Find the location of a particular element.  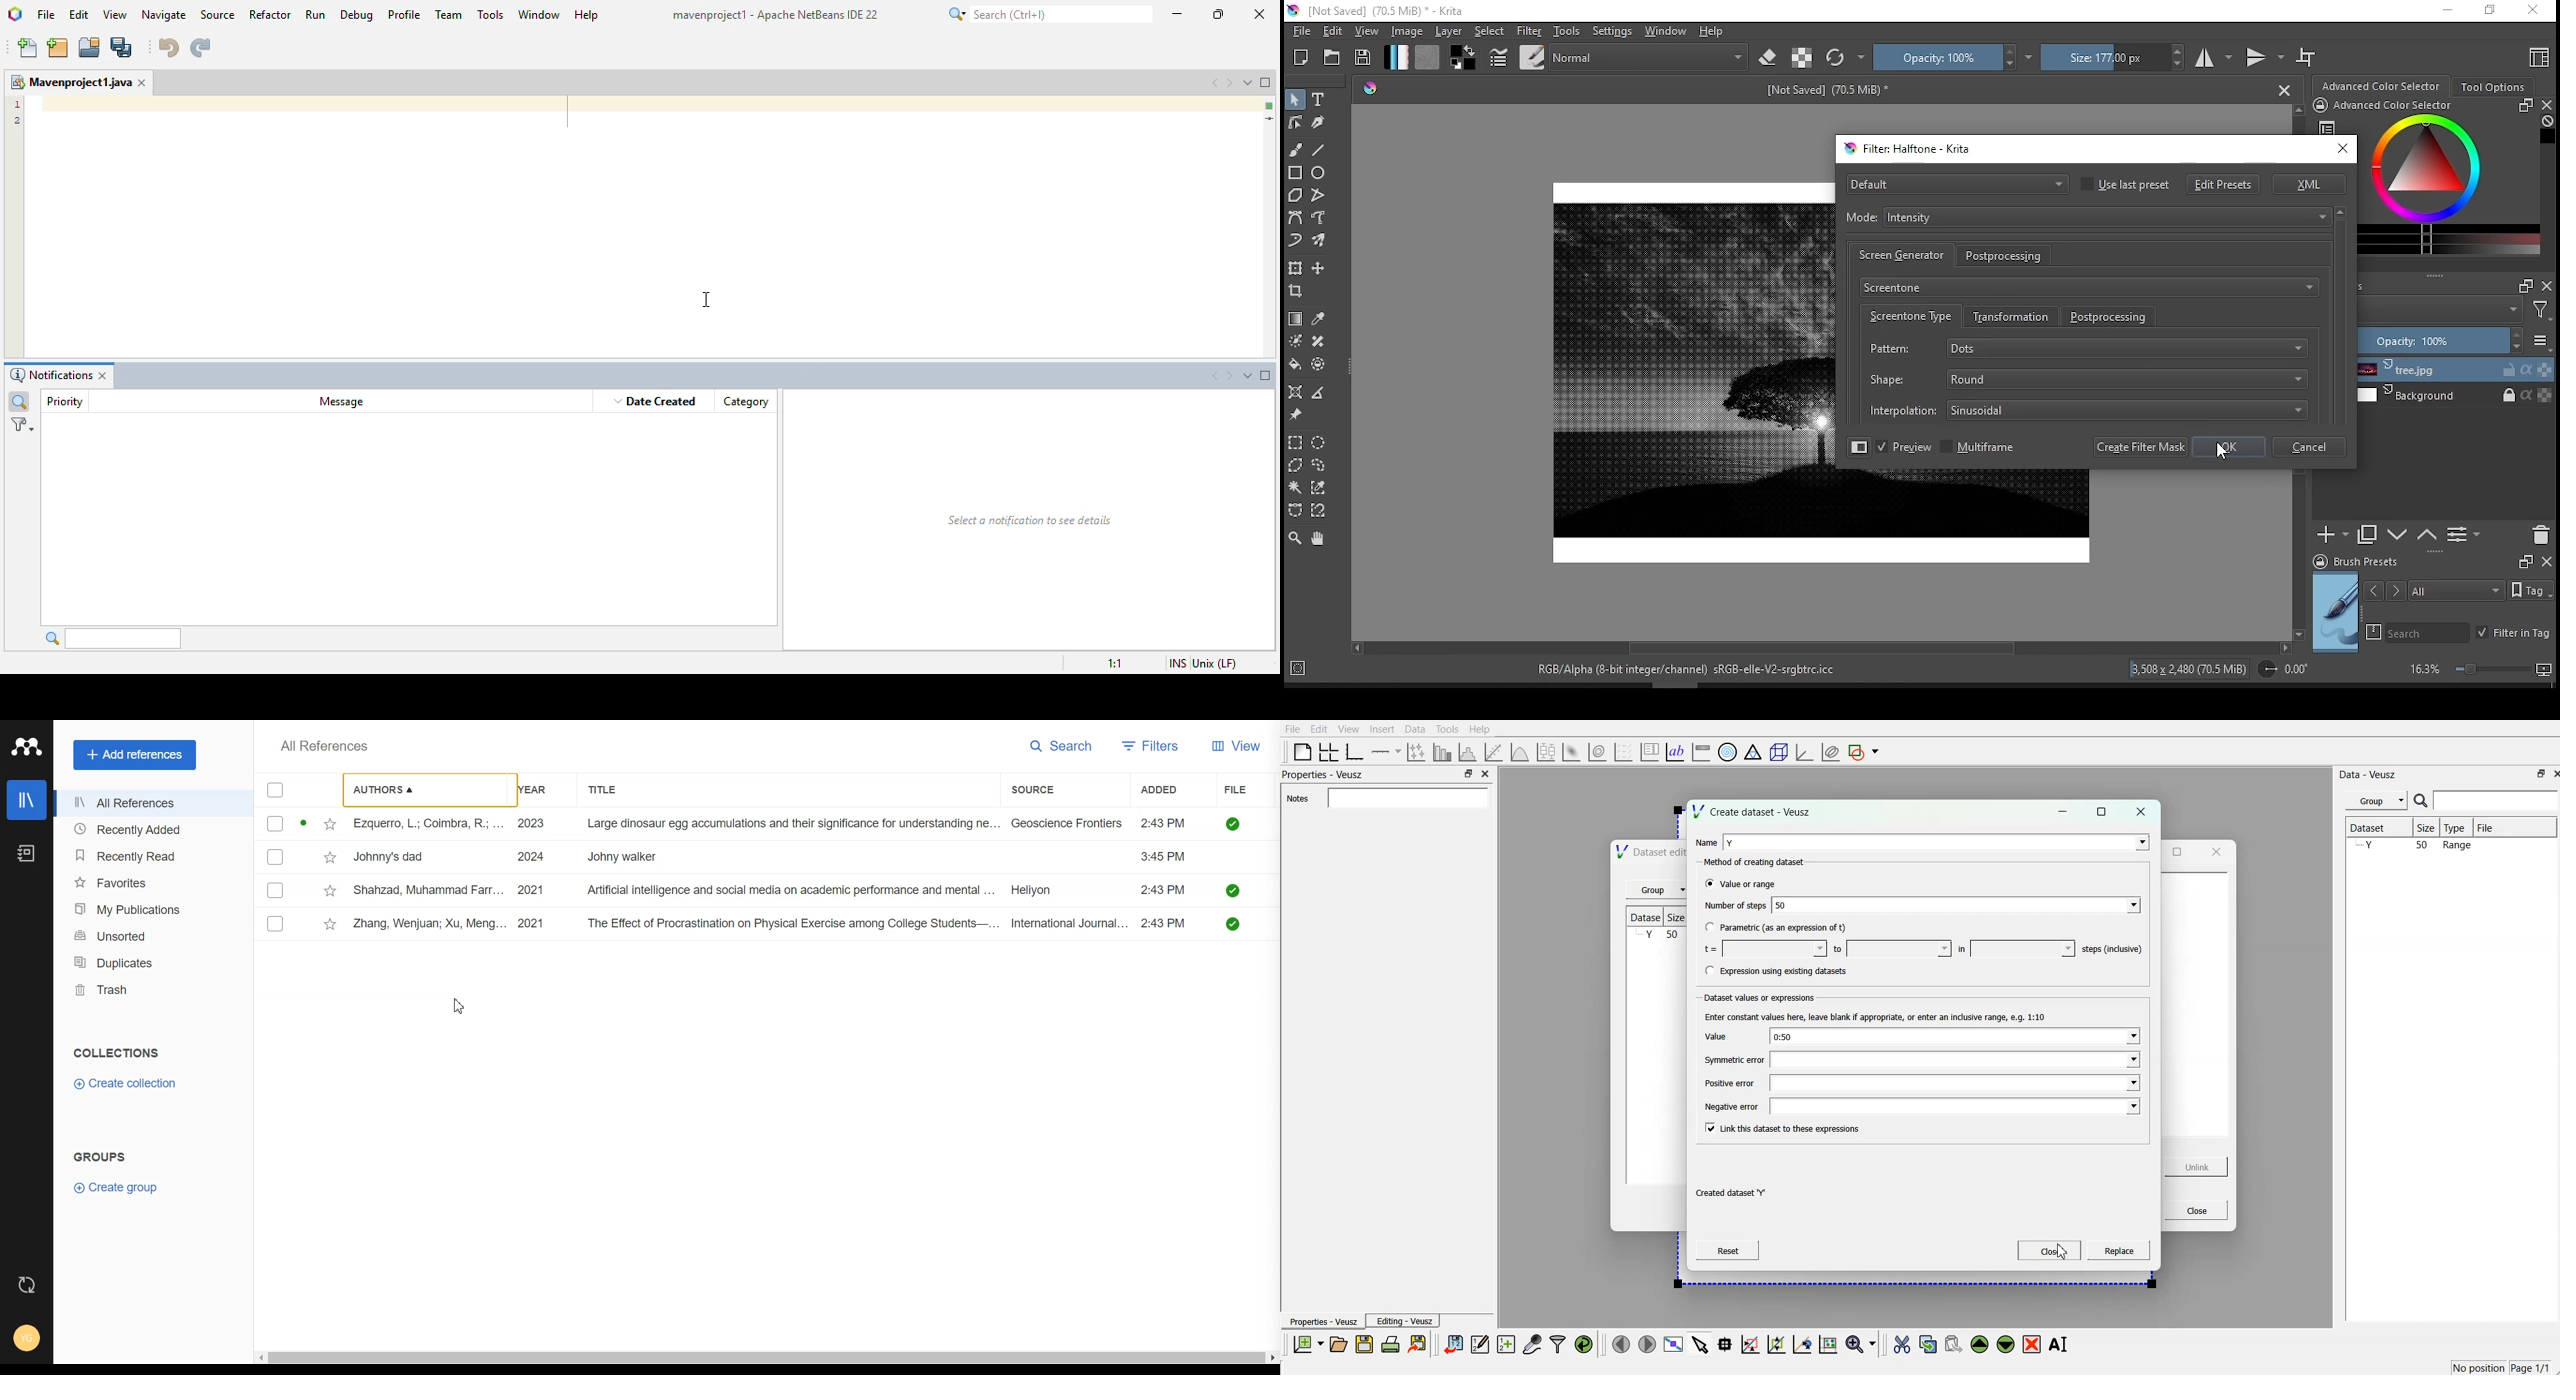

Toggle favorites is located at coordinates (330, 824).